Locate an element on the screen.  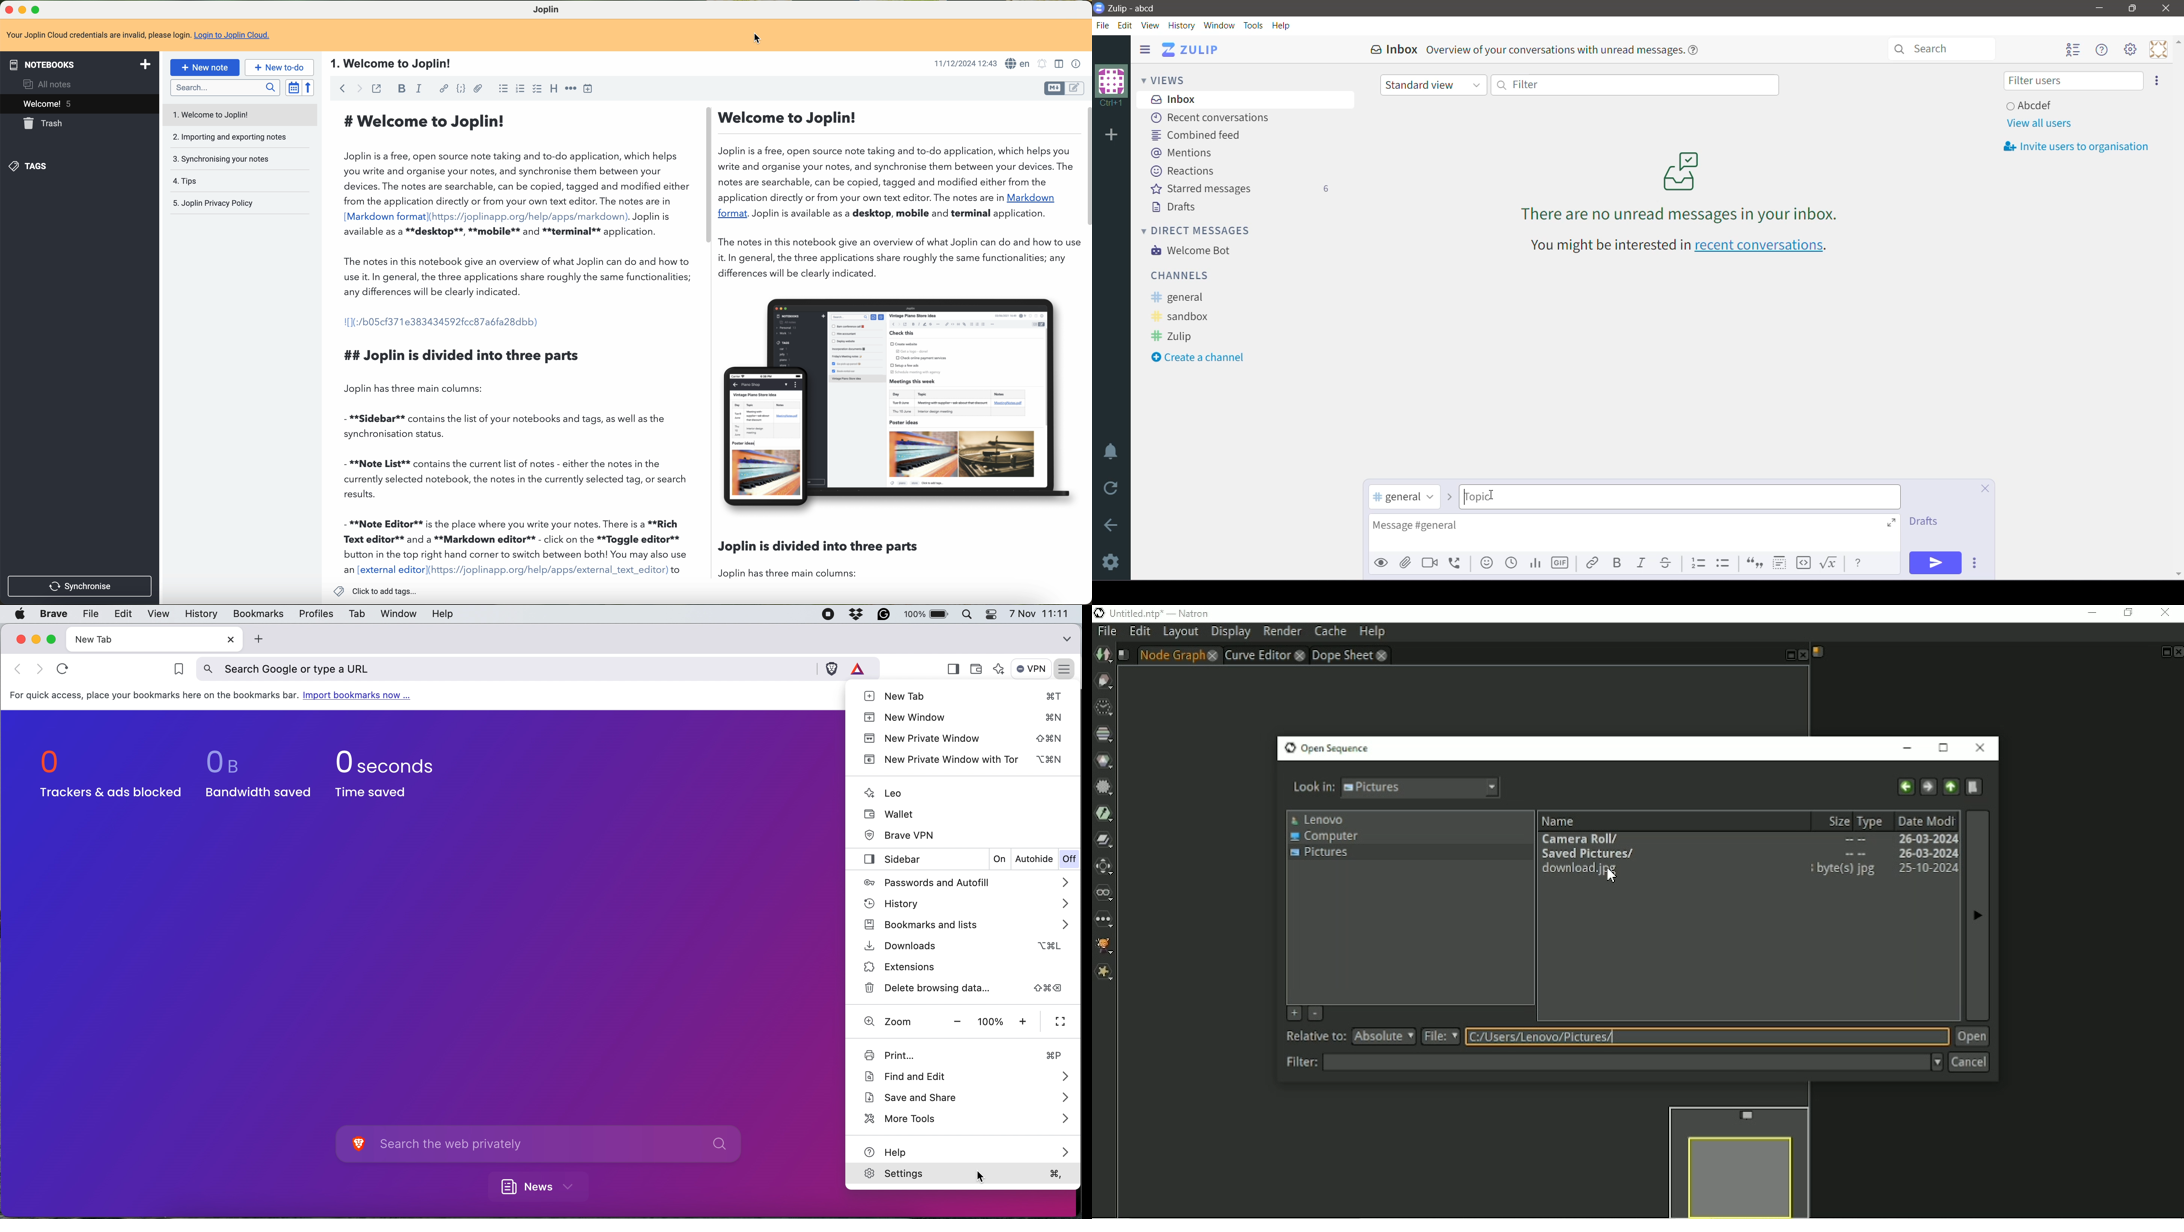
Joplin is located at coordinates (547, 9).